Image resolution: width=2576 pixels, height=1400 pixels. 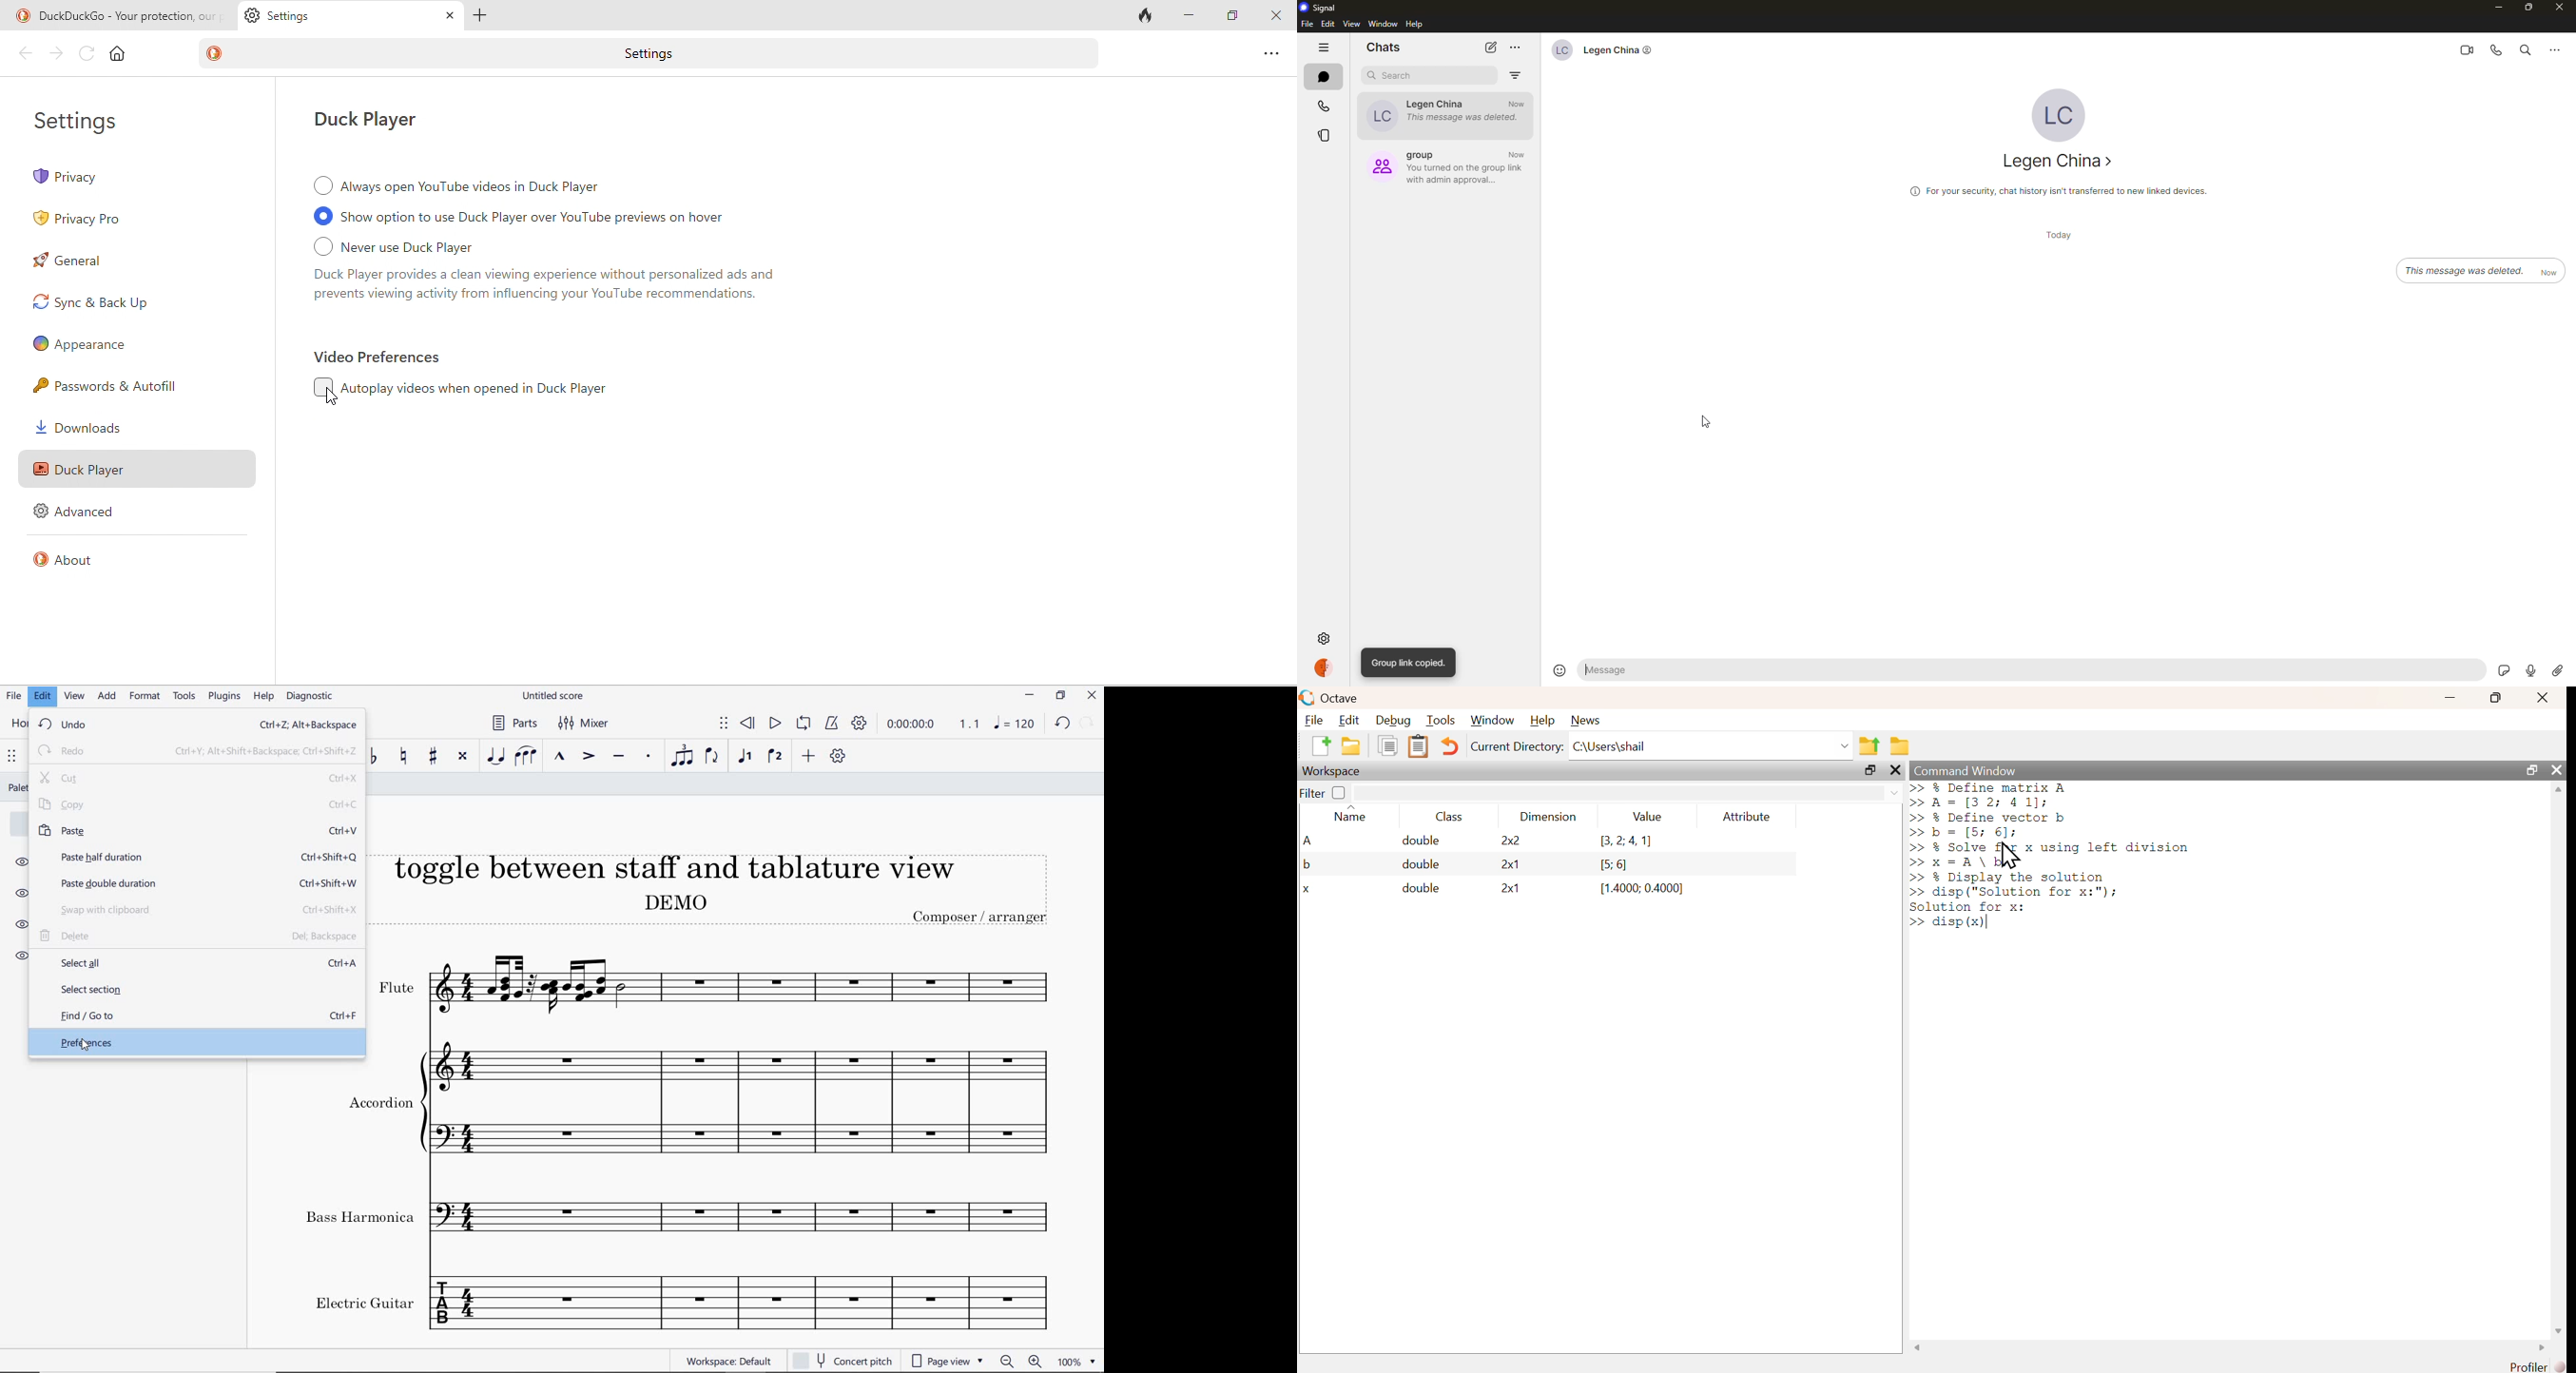 What do you see at coordinates (775, 723) in the screenshot?
I see `play` at bounding box center [775, 723].